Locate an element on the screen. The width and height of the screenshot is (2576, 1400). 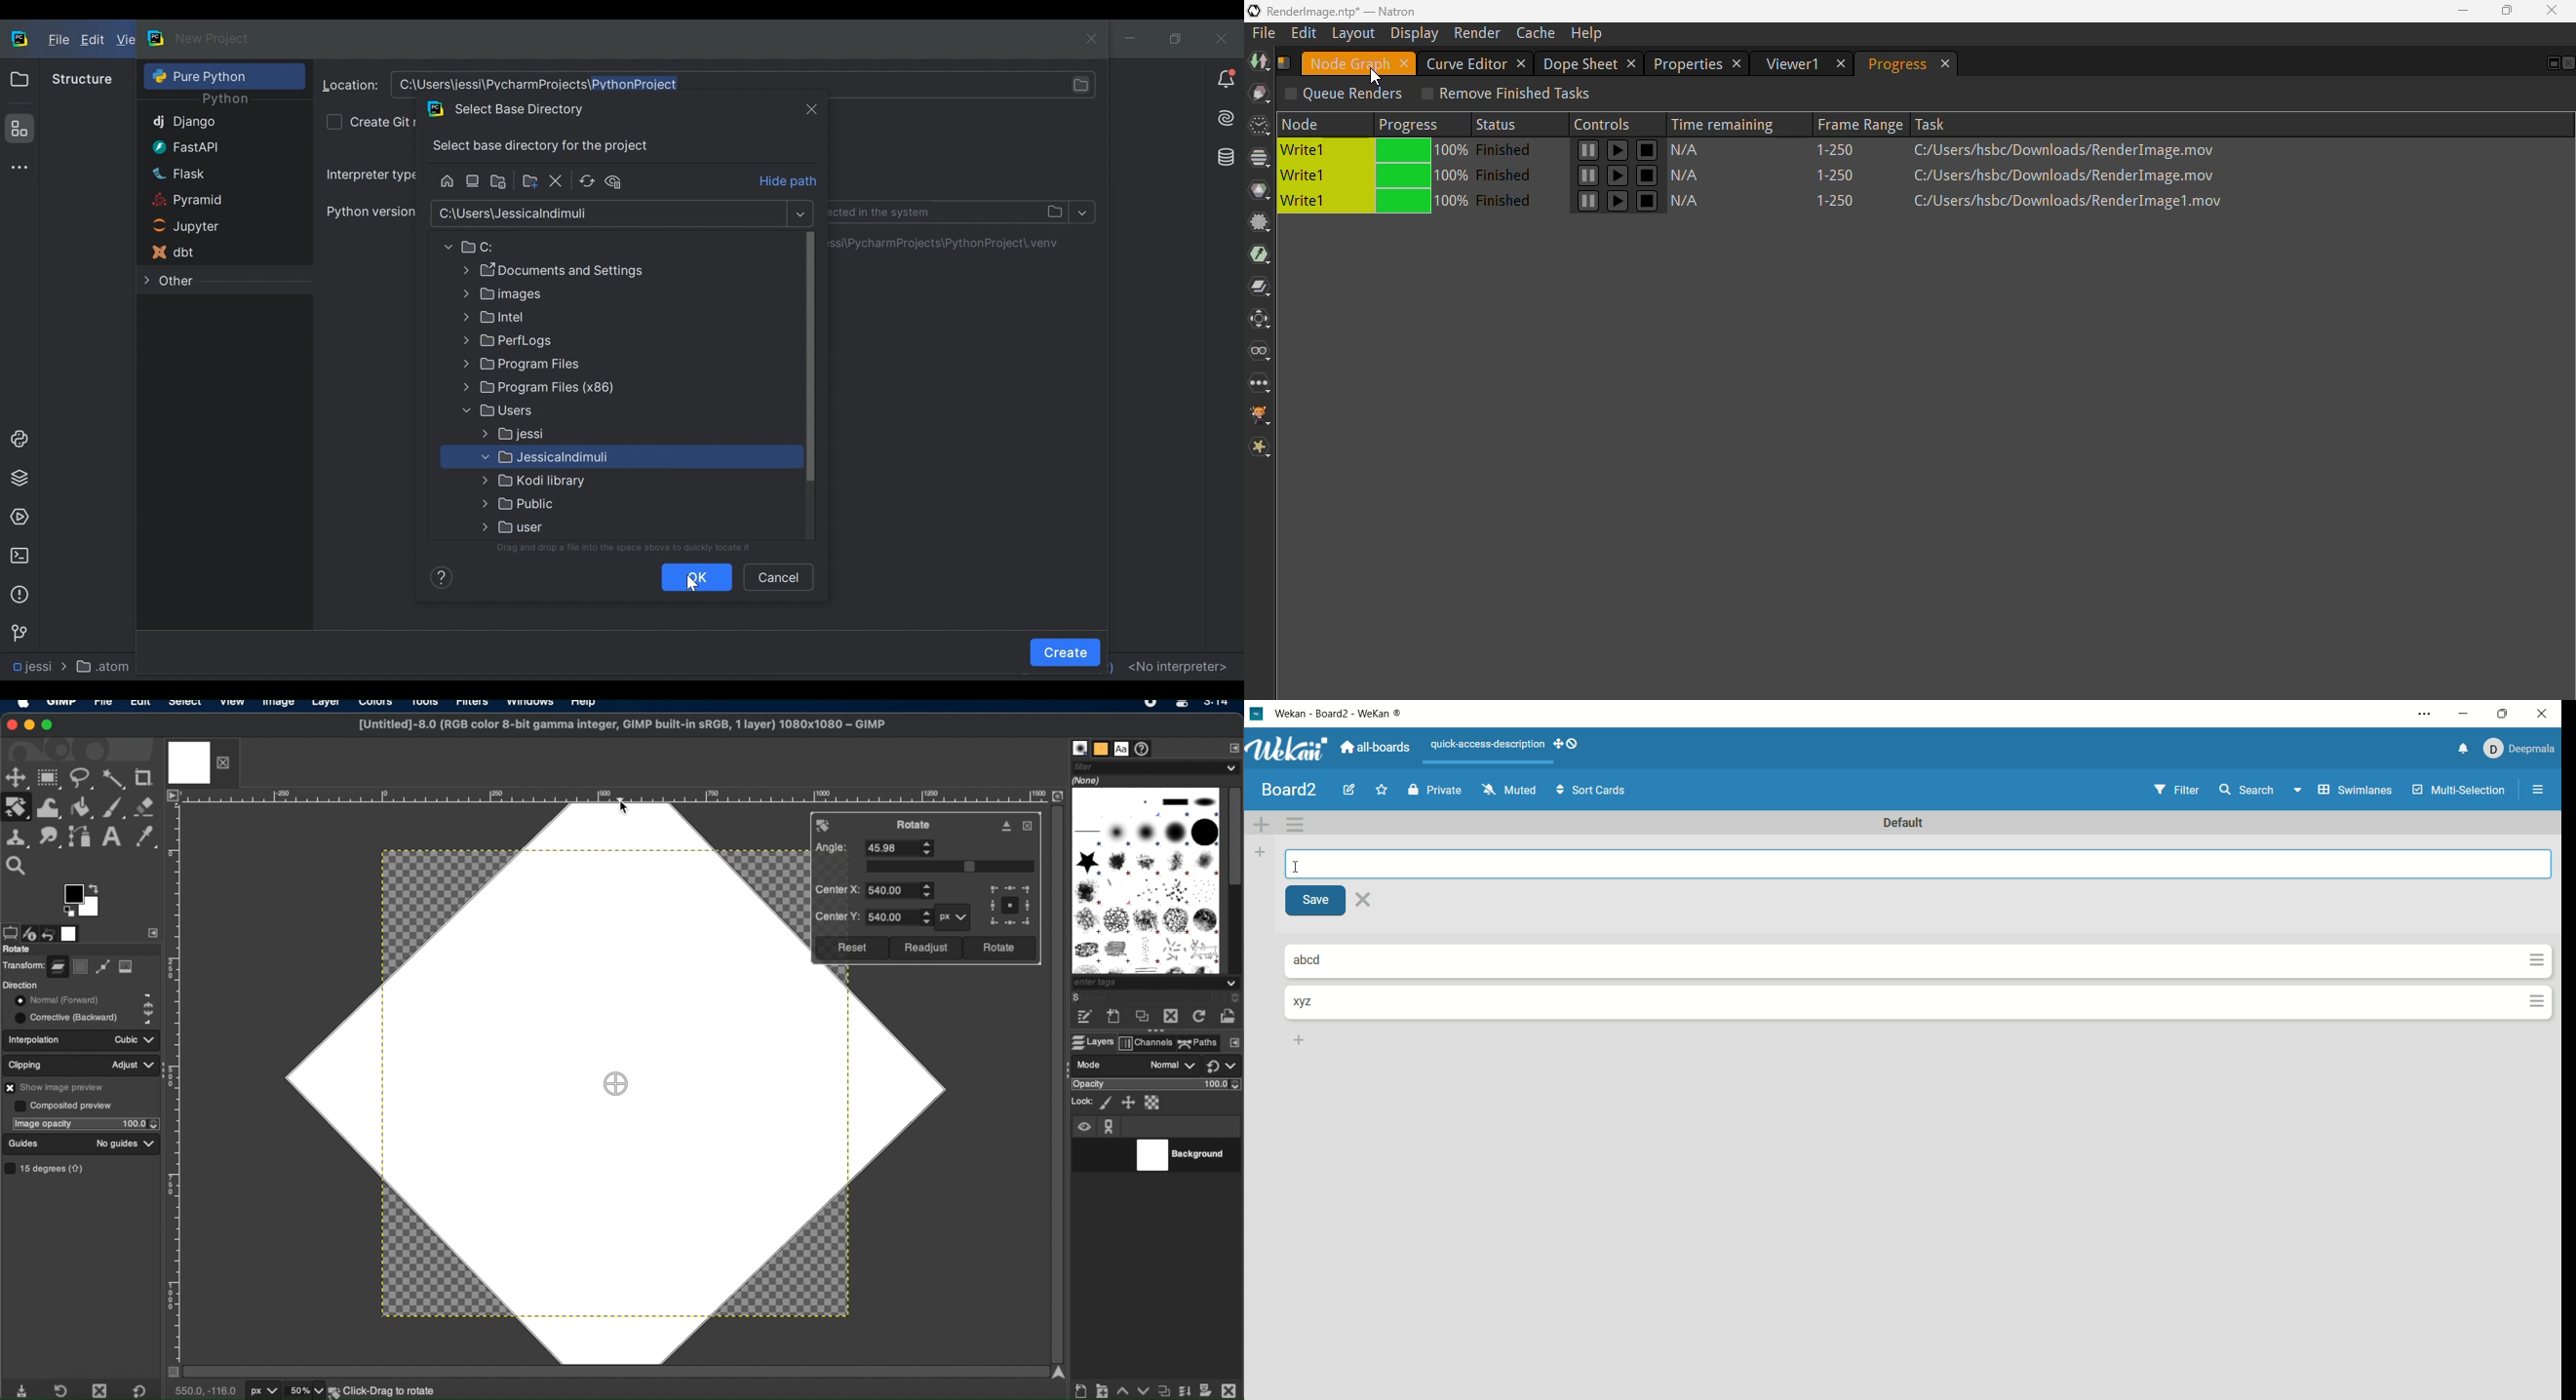
restore to default value is located at coordinates (145, 1391).